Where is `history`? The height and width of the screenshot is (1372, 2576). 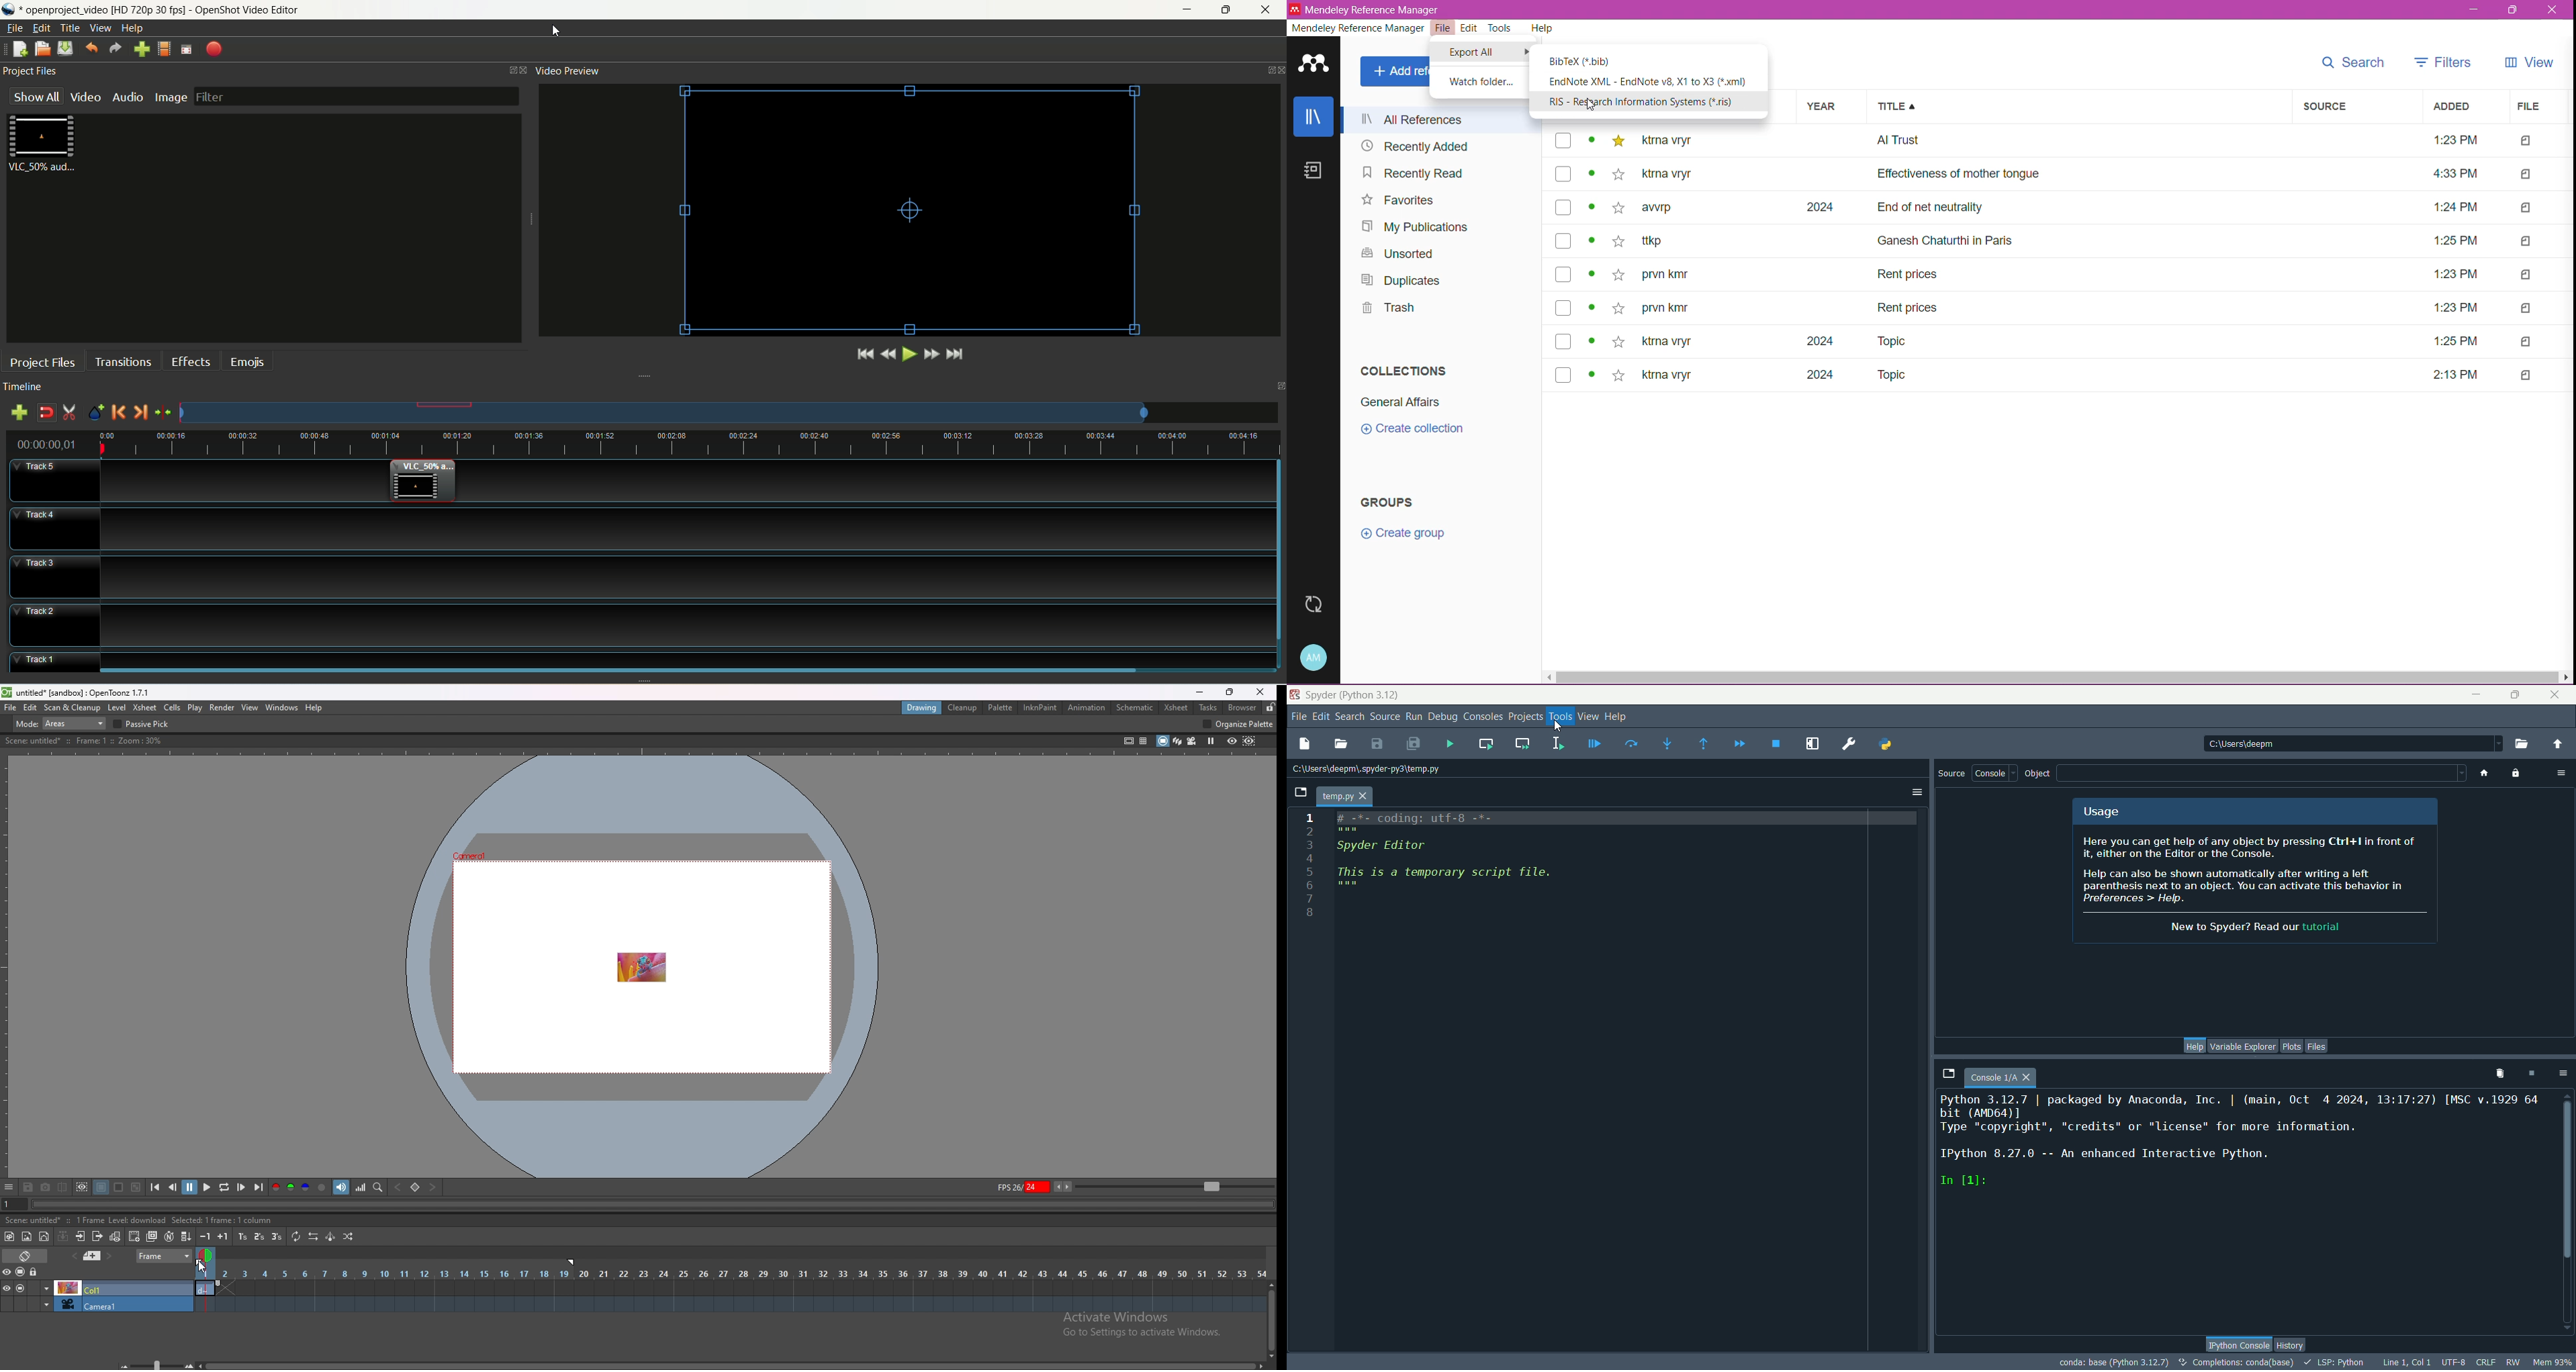
history is located at coordinates (2295, 1344).